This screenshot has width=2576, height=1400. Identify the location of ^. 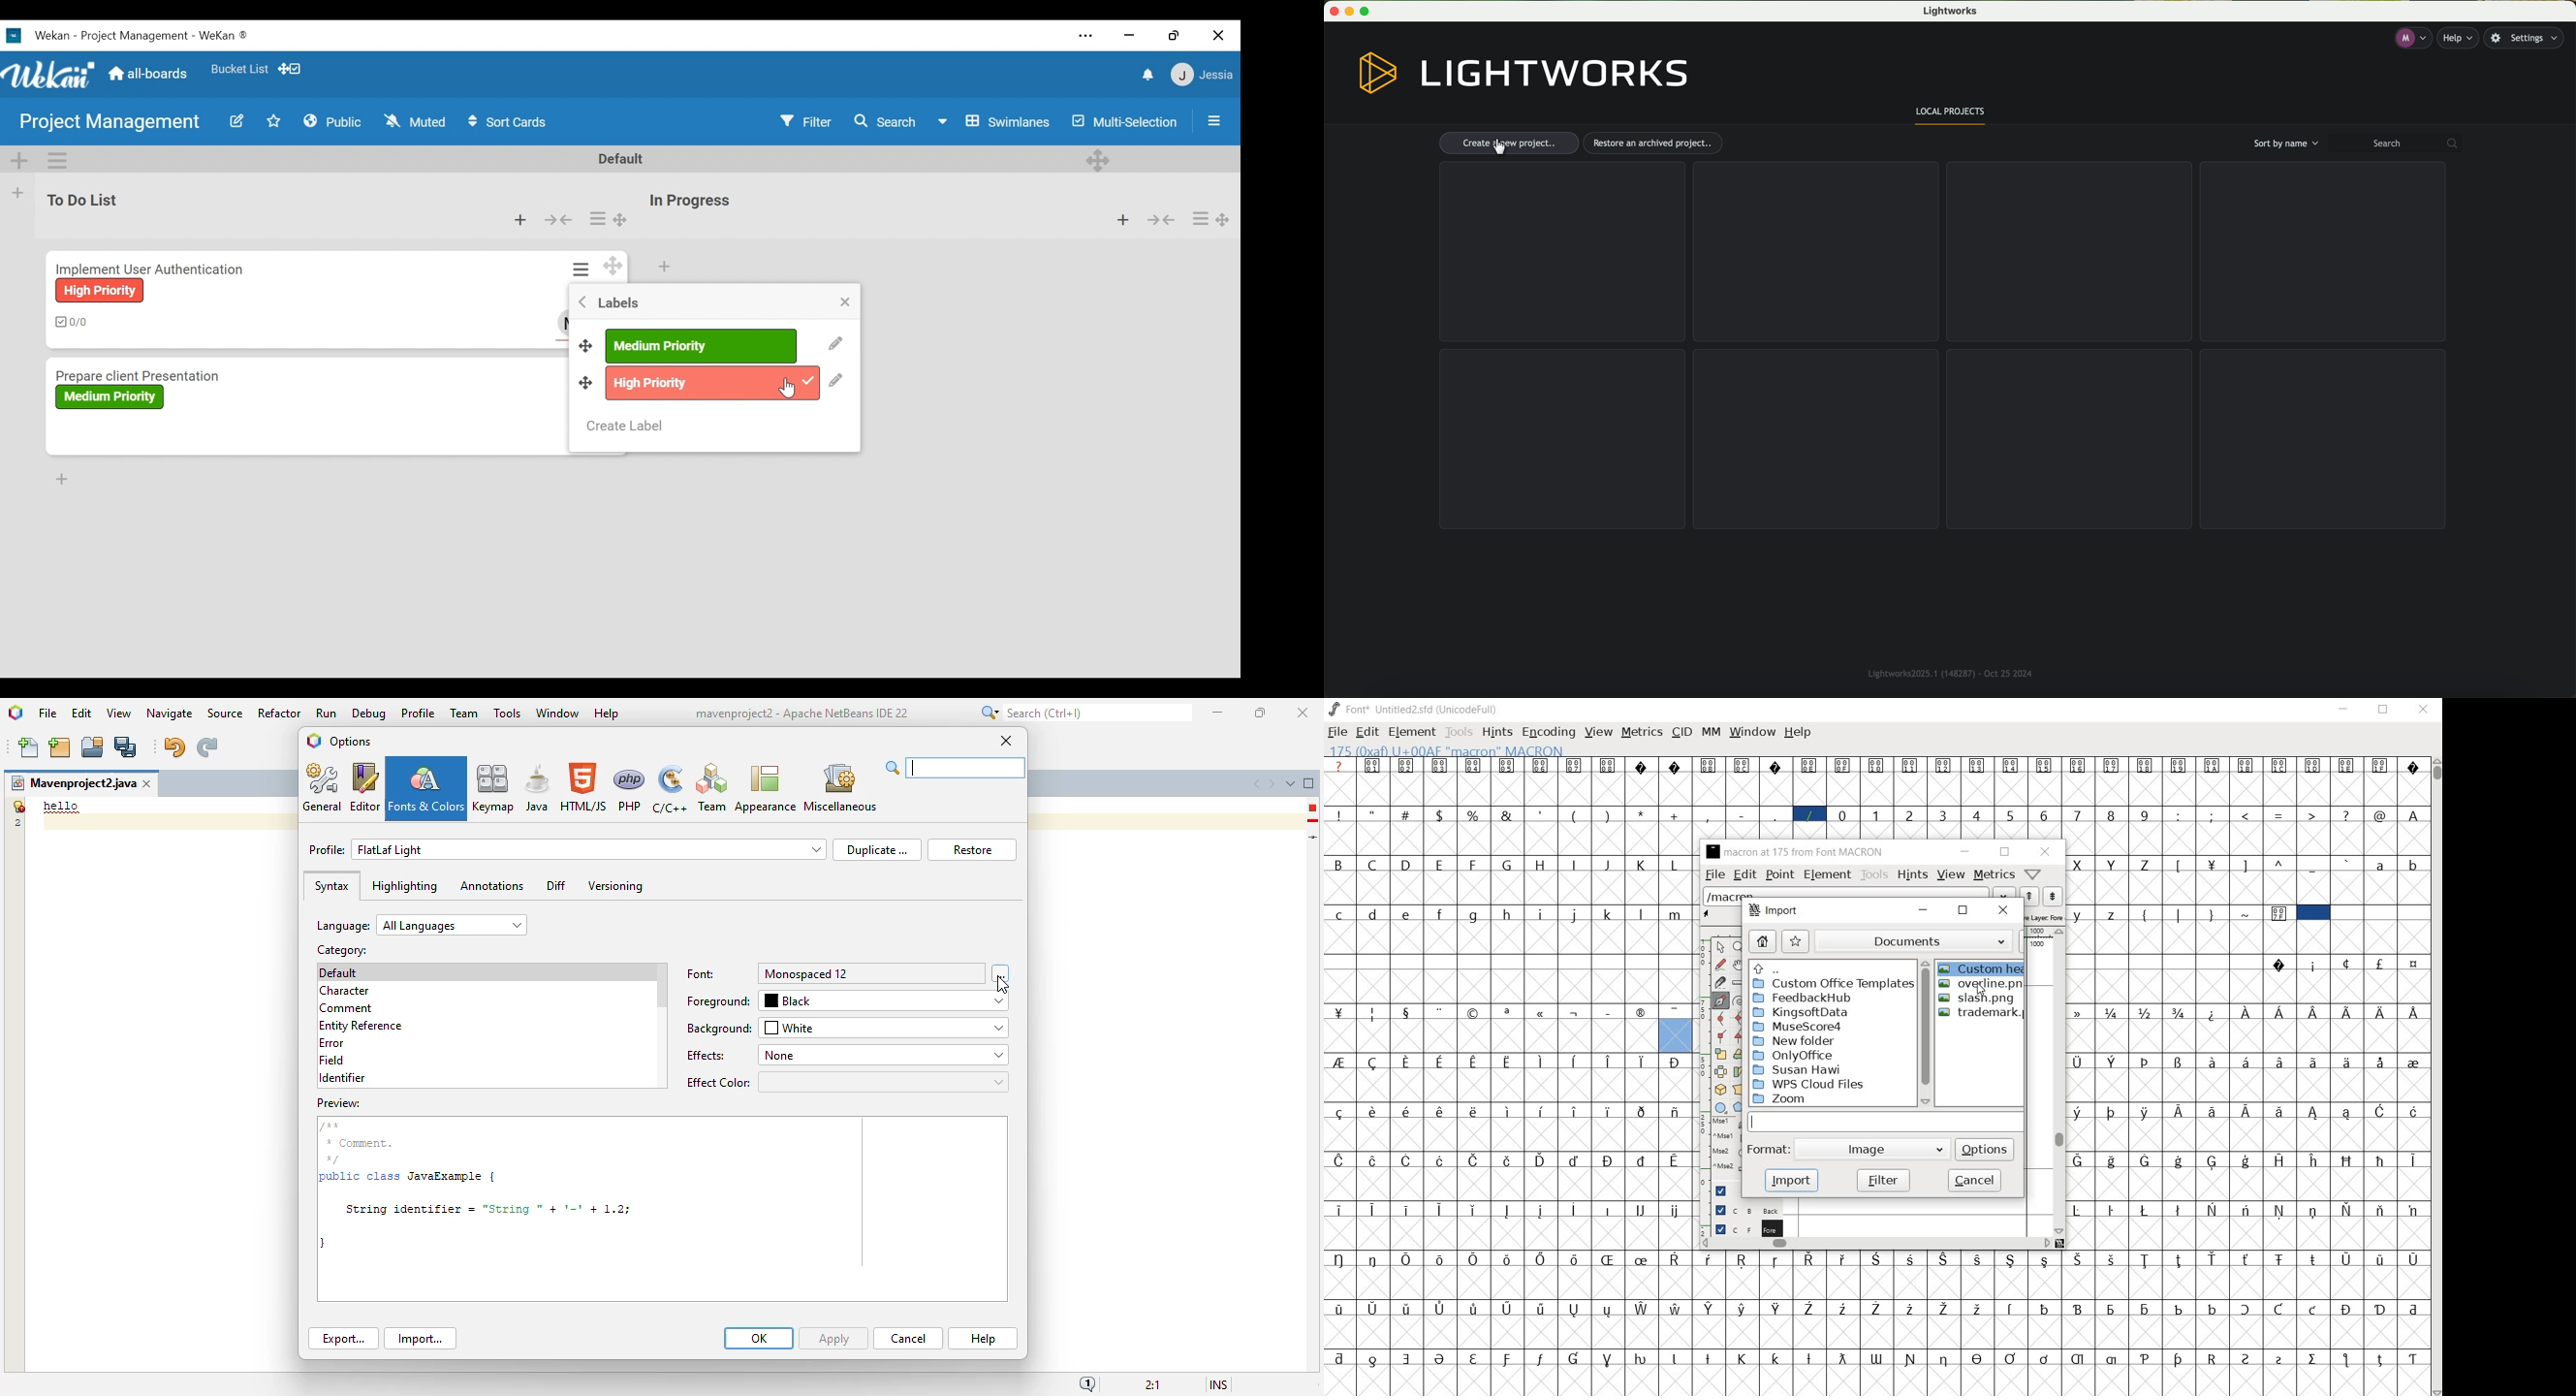
(2280, 864).